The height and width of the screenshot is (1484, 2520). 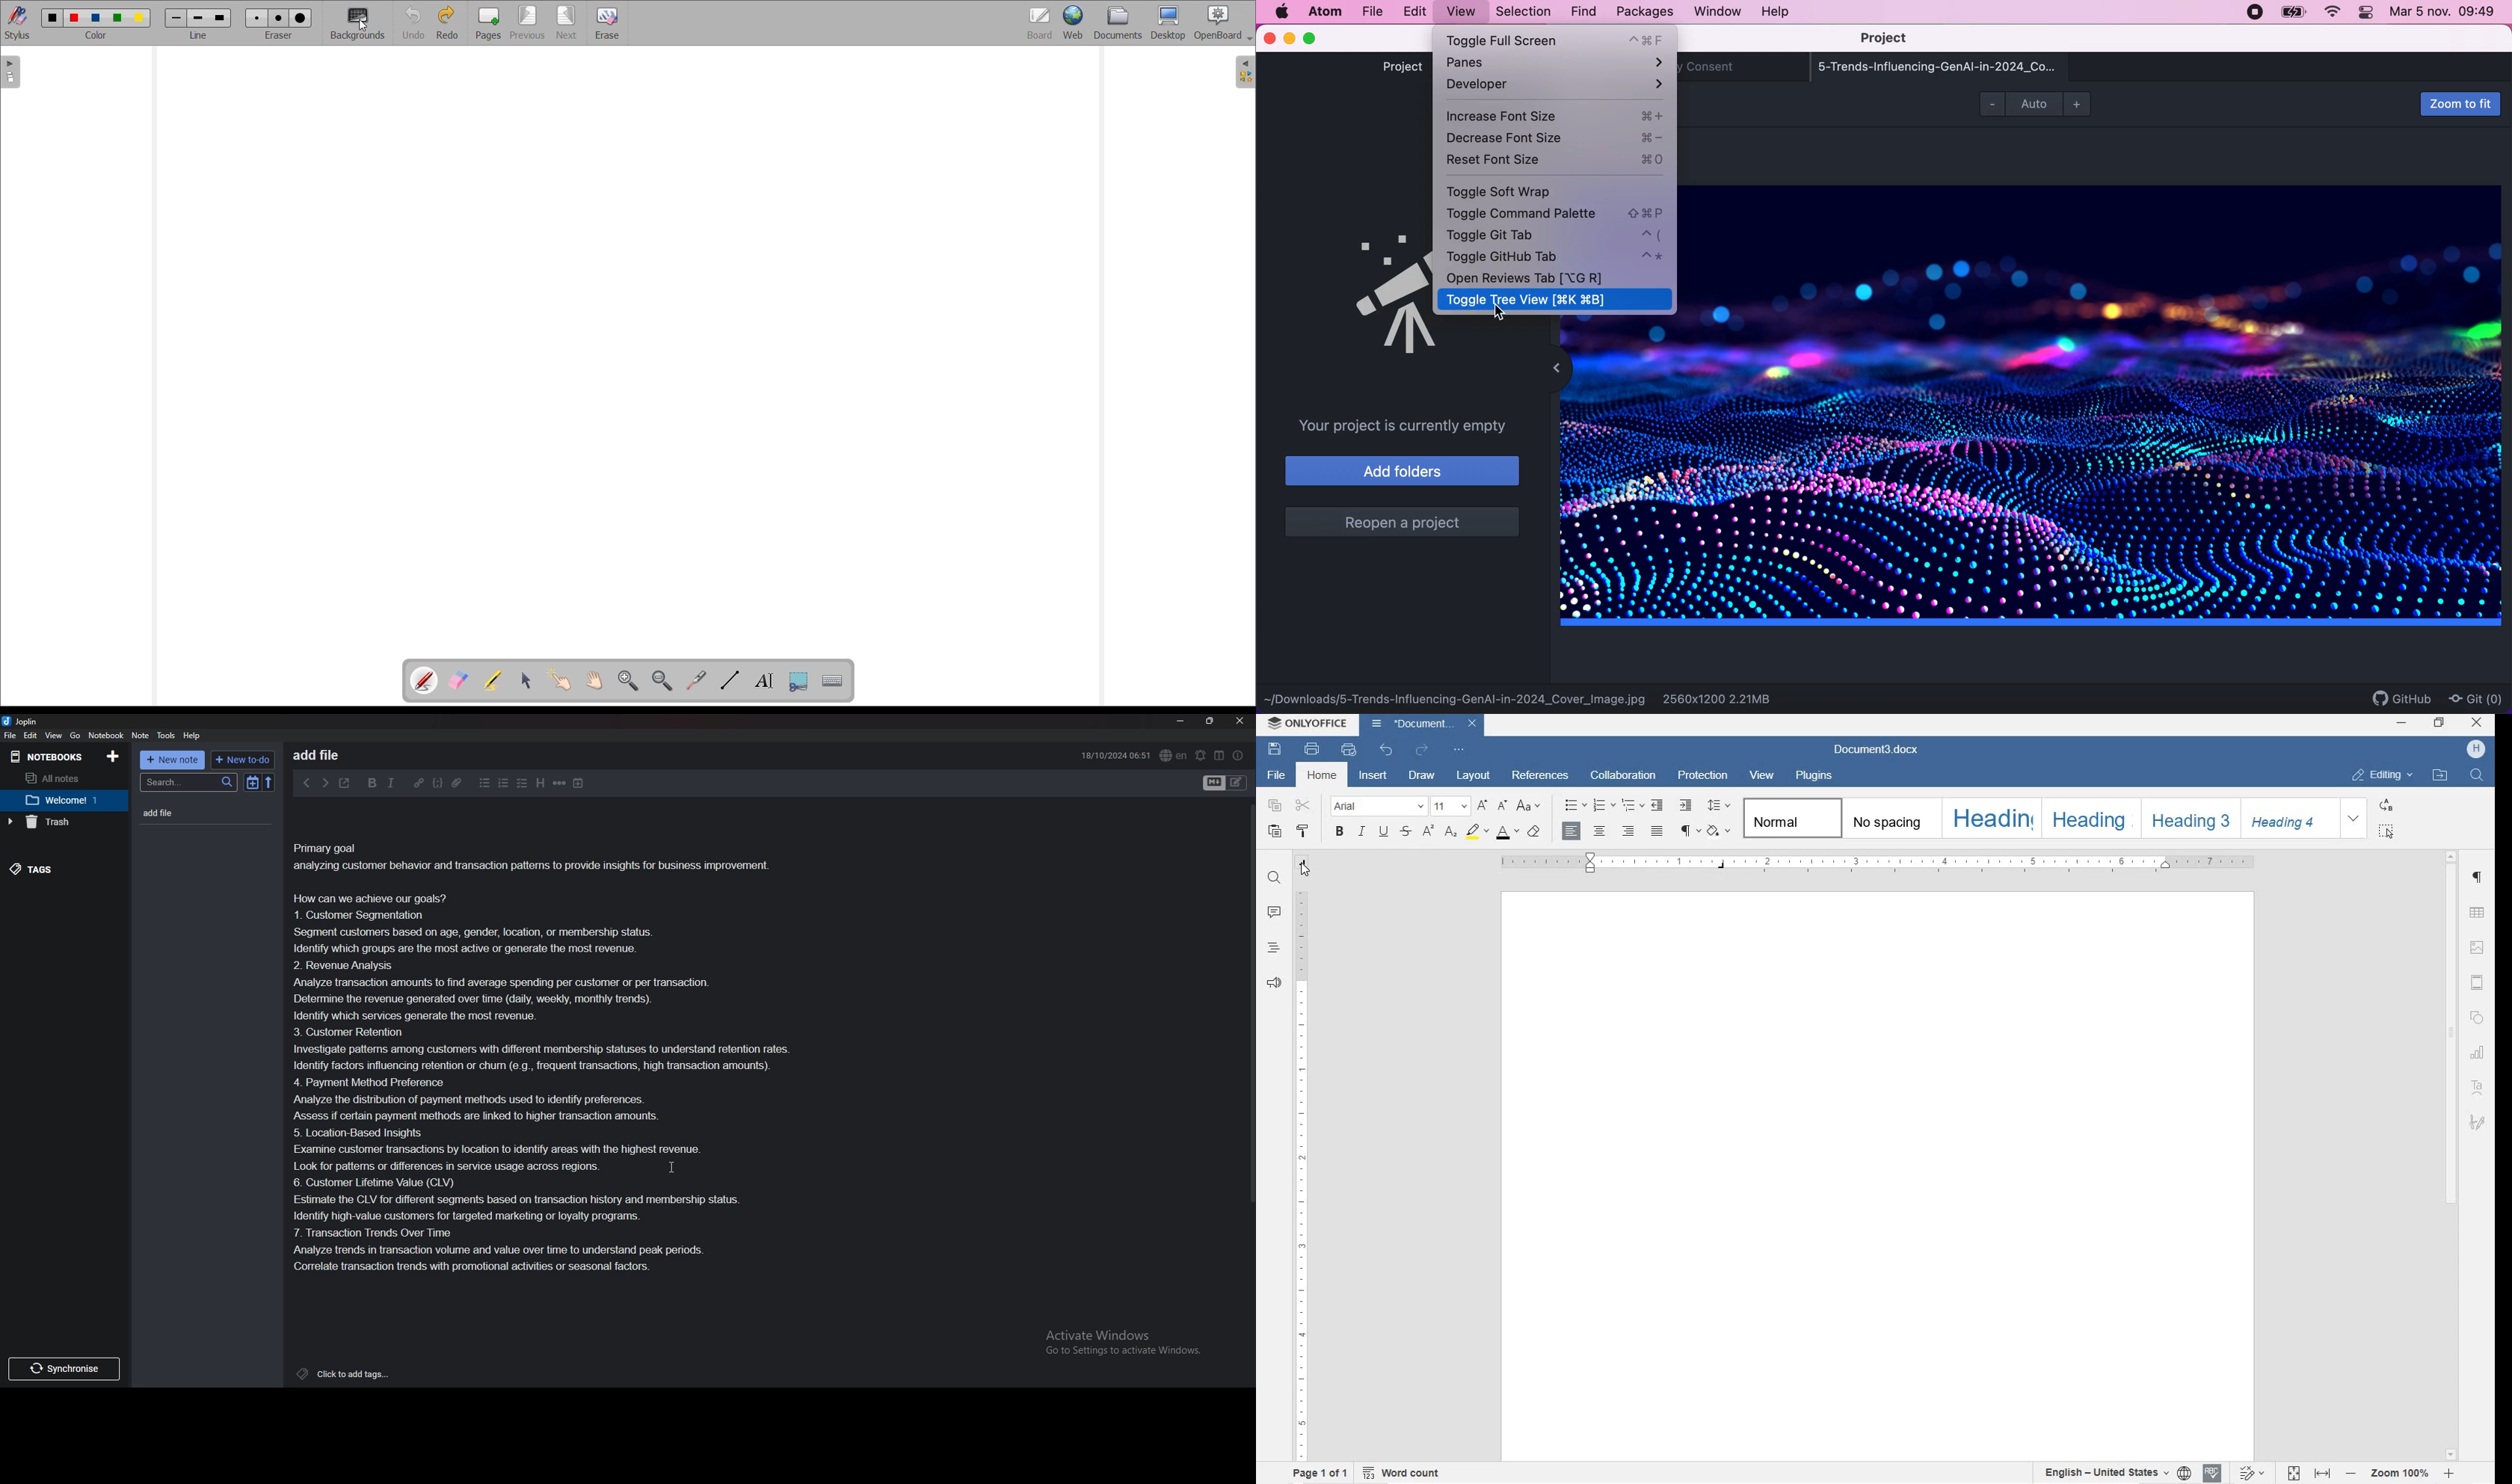 What do you see at coordinates (1239, 755) in the screenshot?
I see `Properties` at bounding box center [1239, 755].